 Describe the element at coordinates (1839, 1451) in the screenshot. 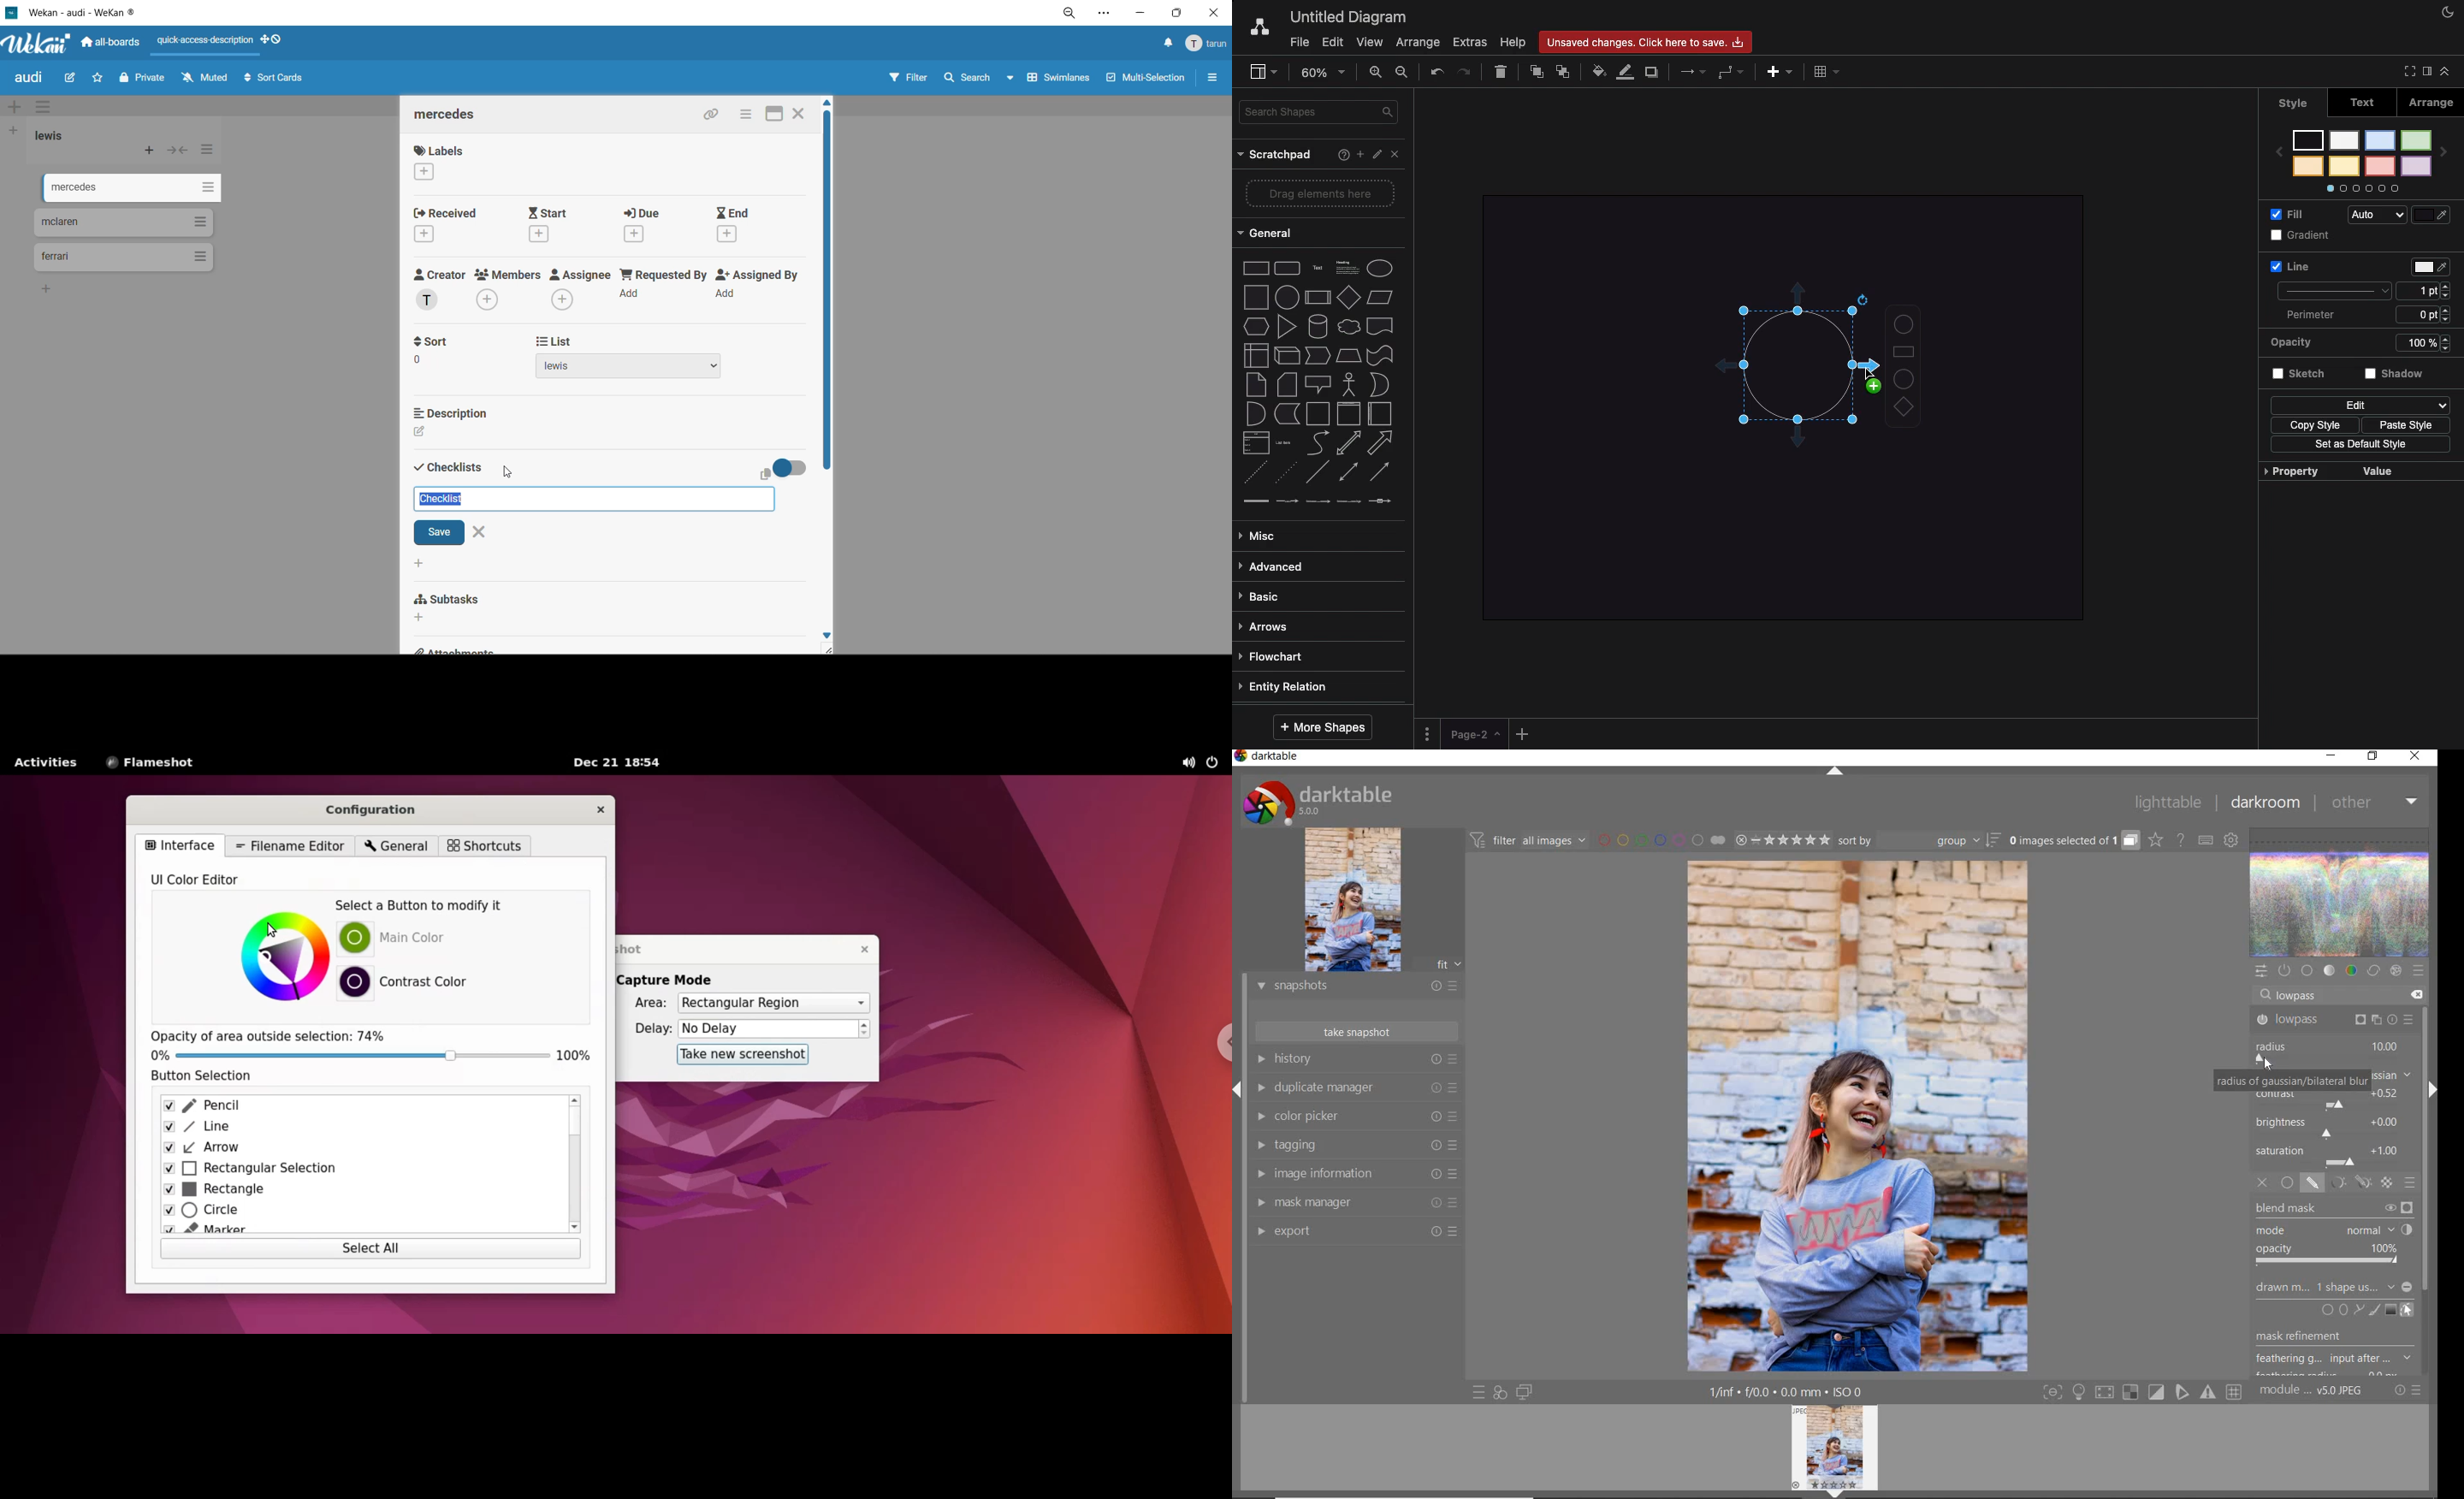

I see `image preview` at that location.